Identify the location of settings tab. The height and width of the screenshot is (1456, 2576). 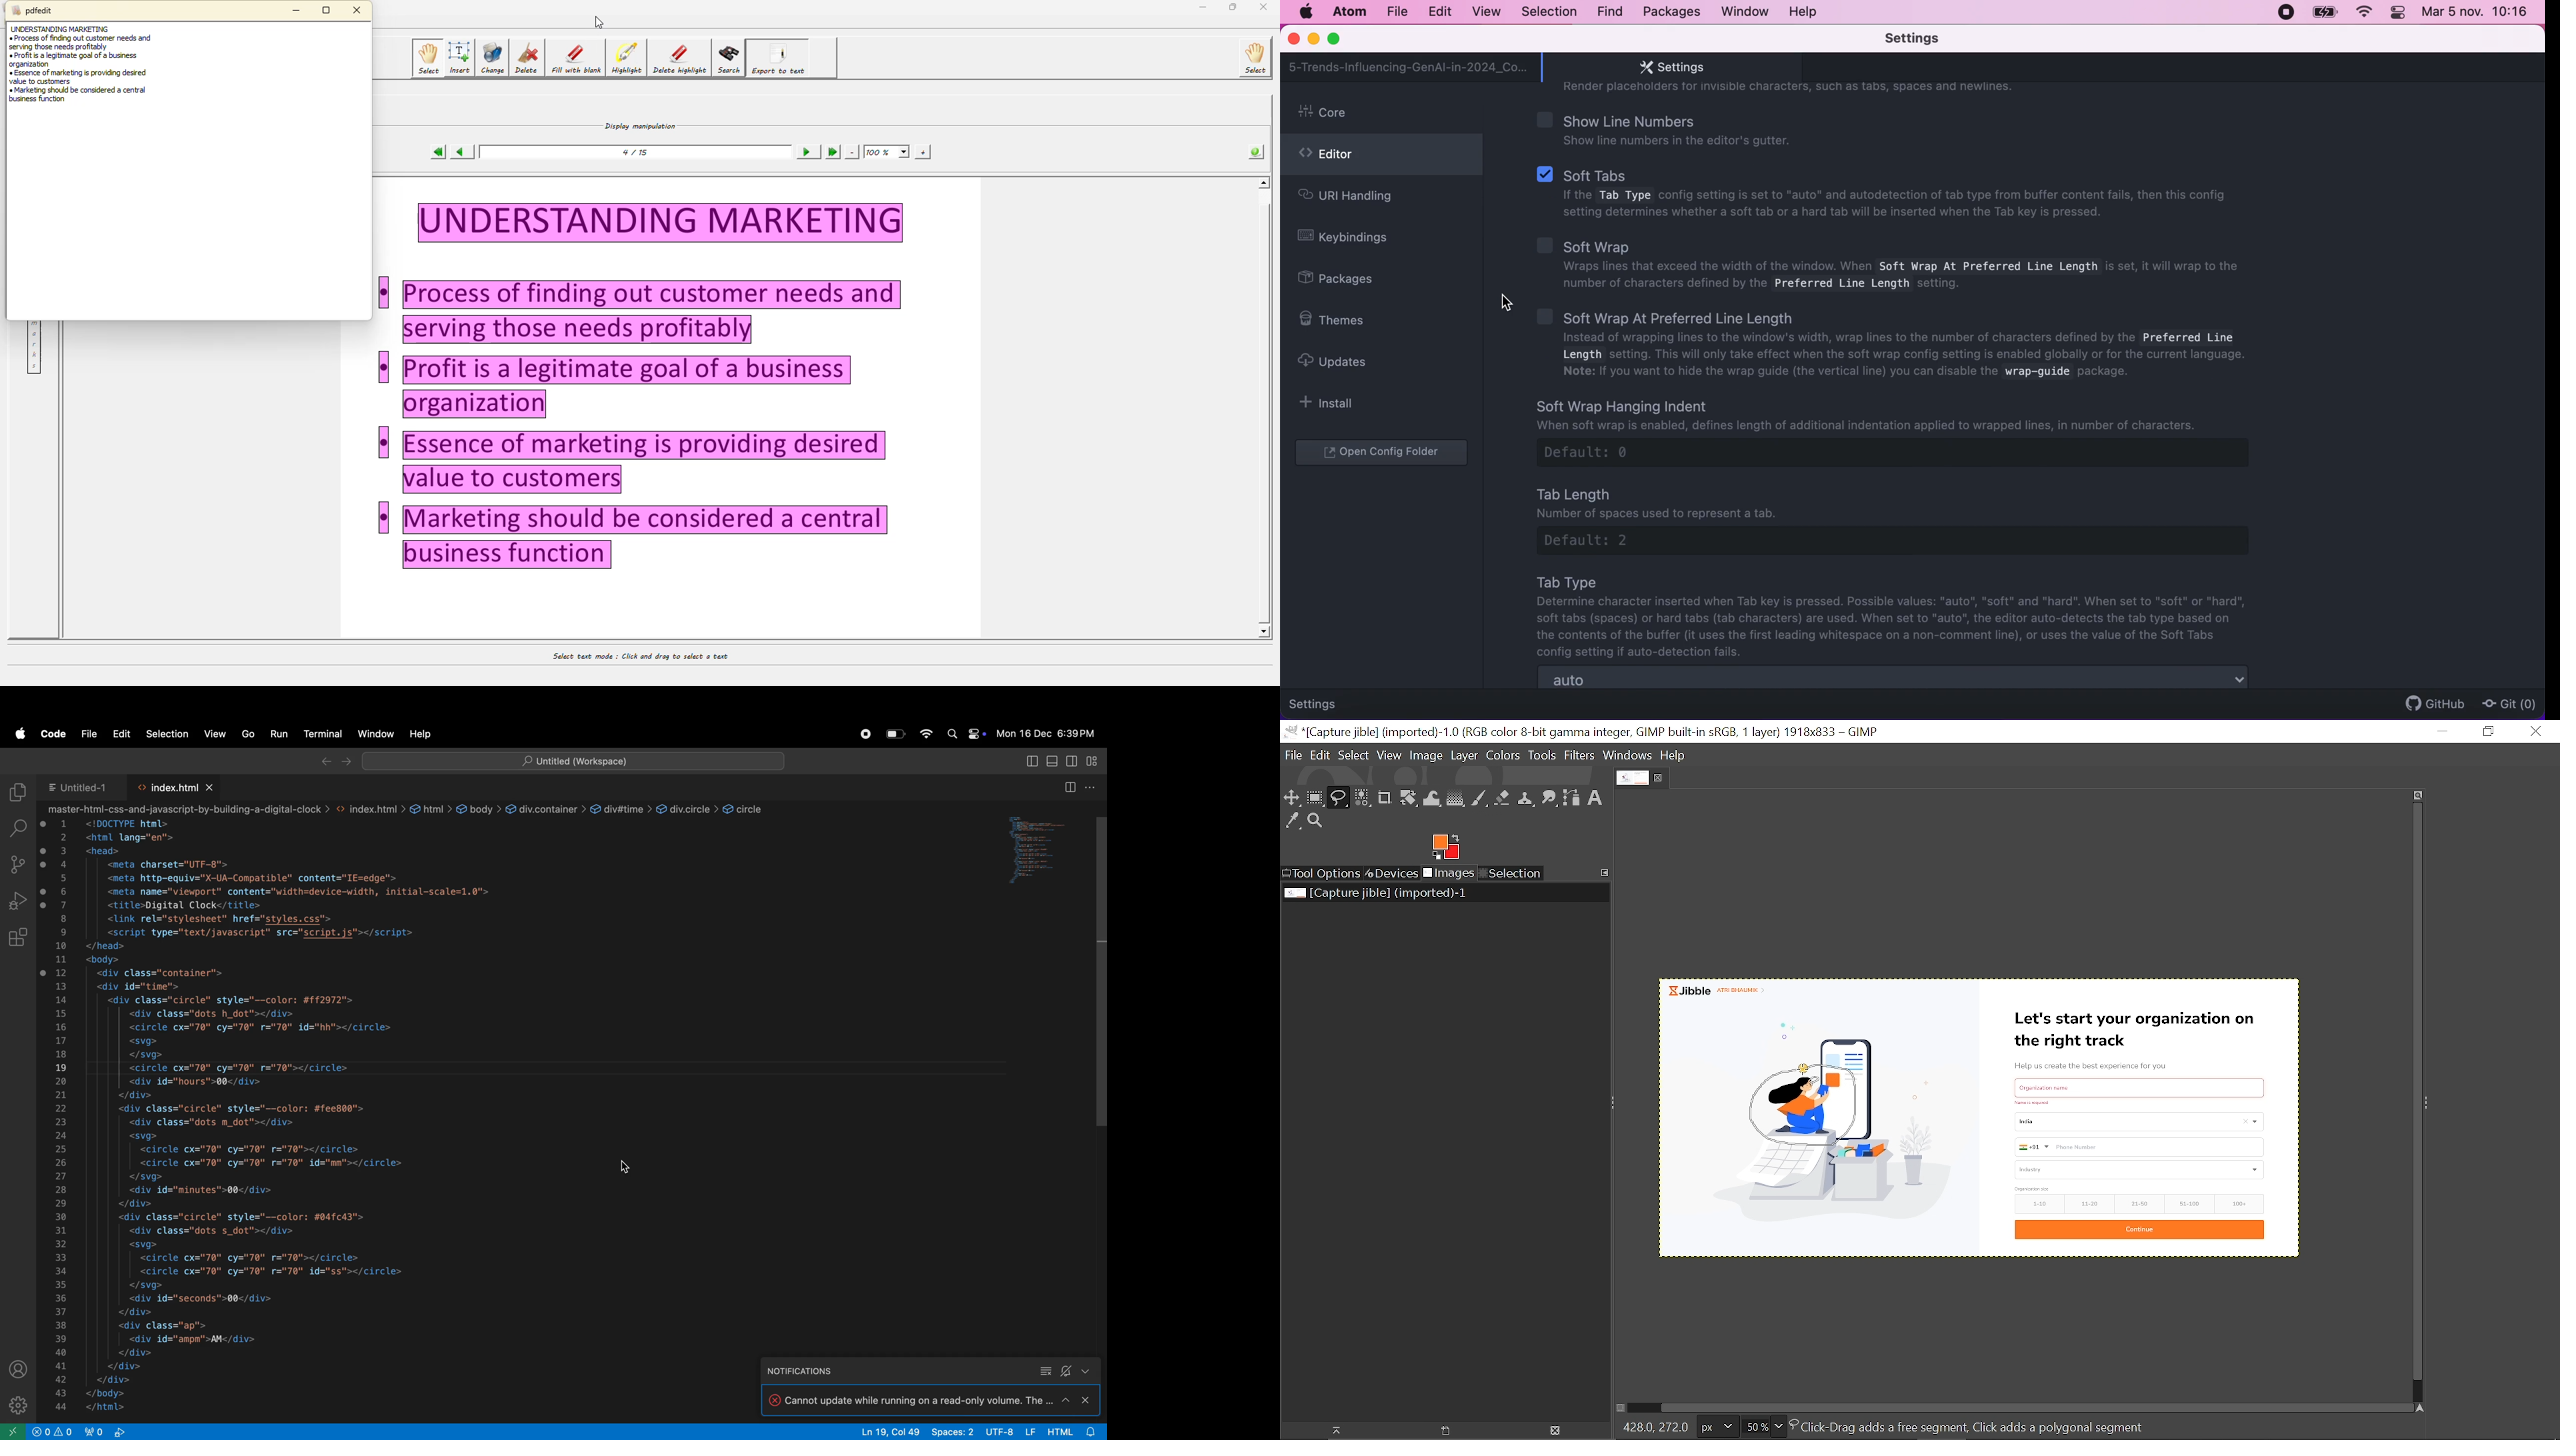
(1667, 67).